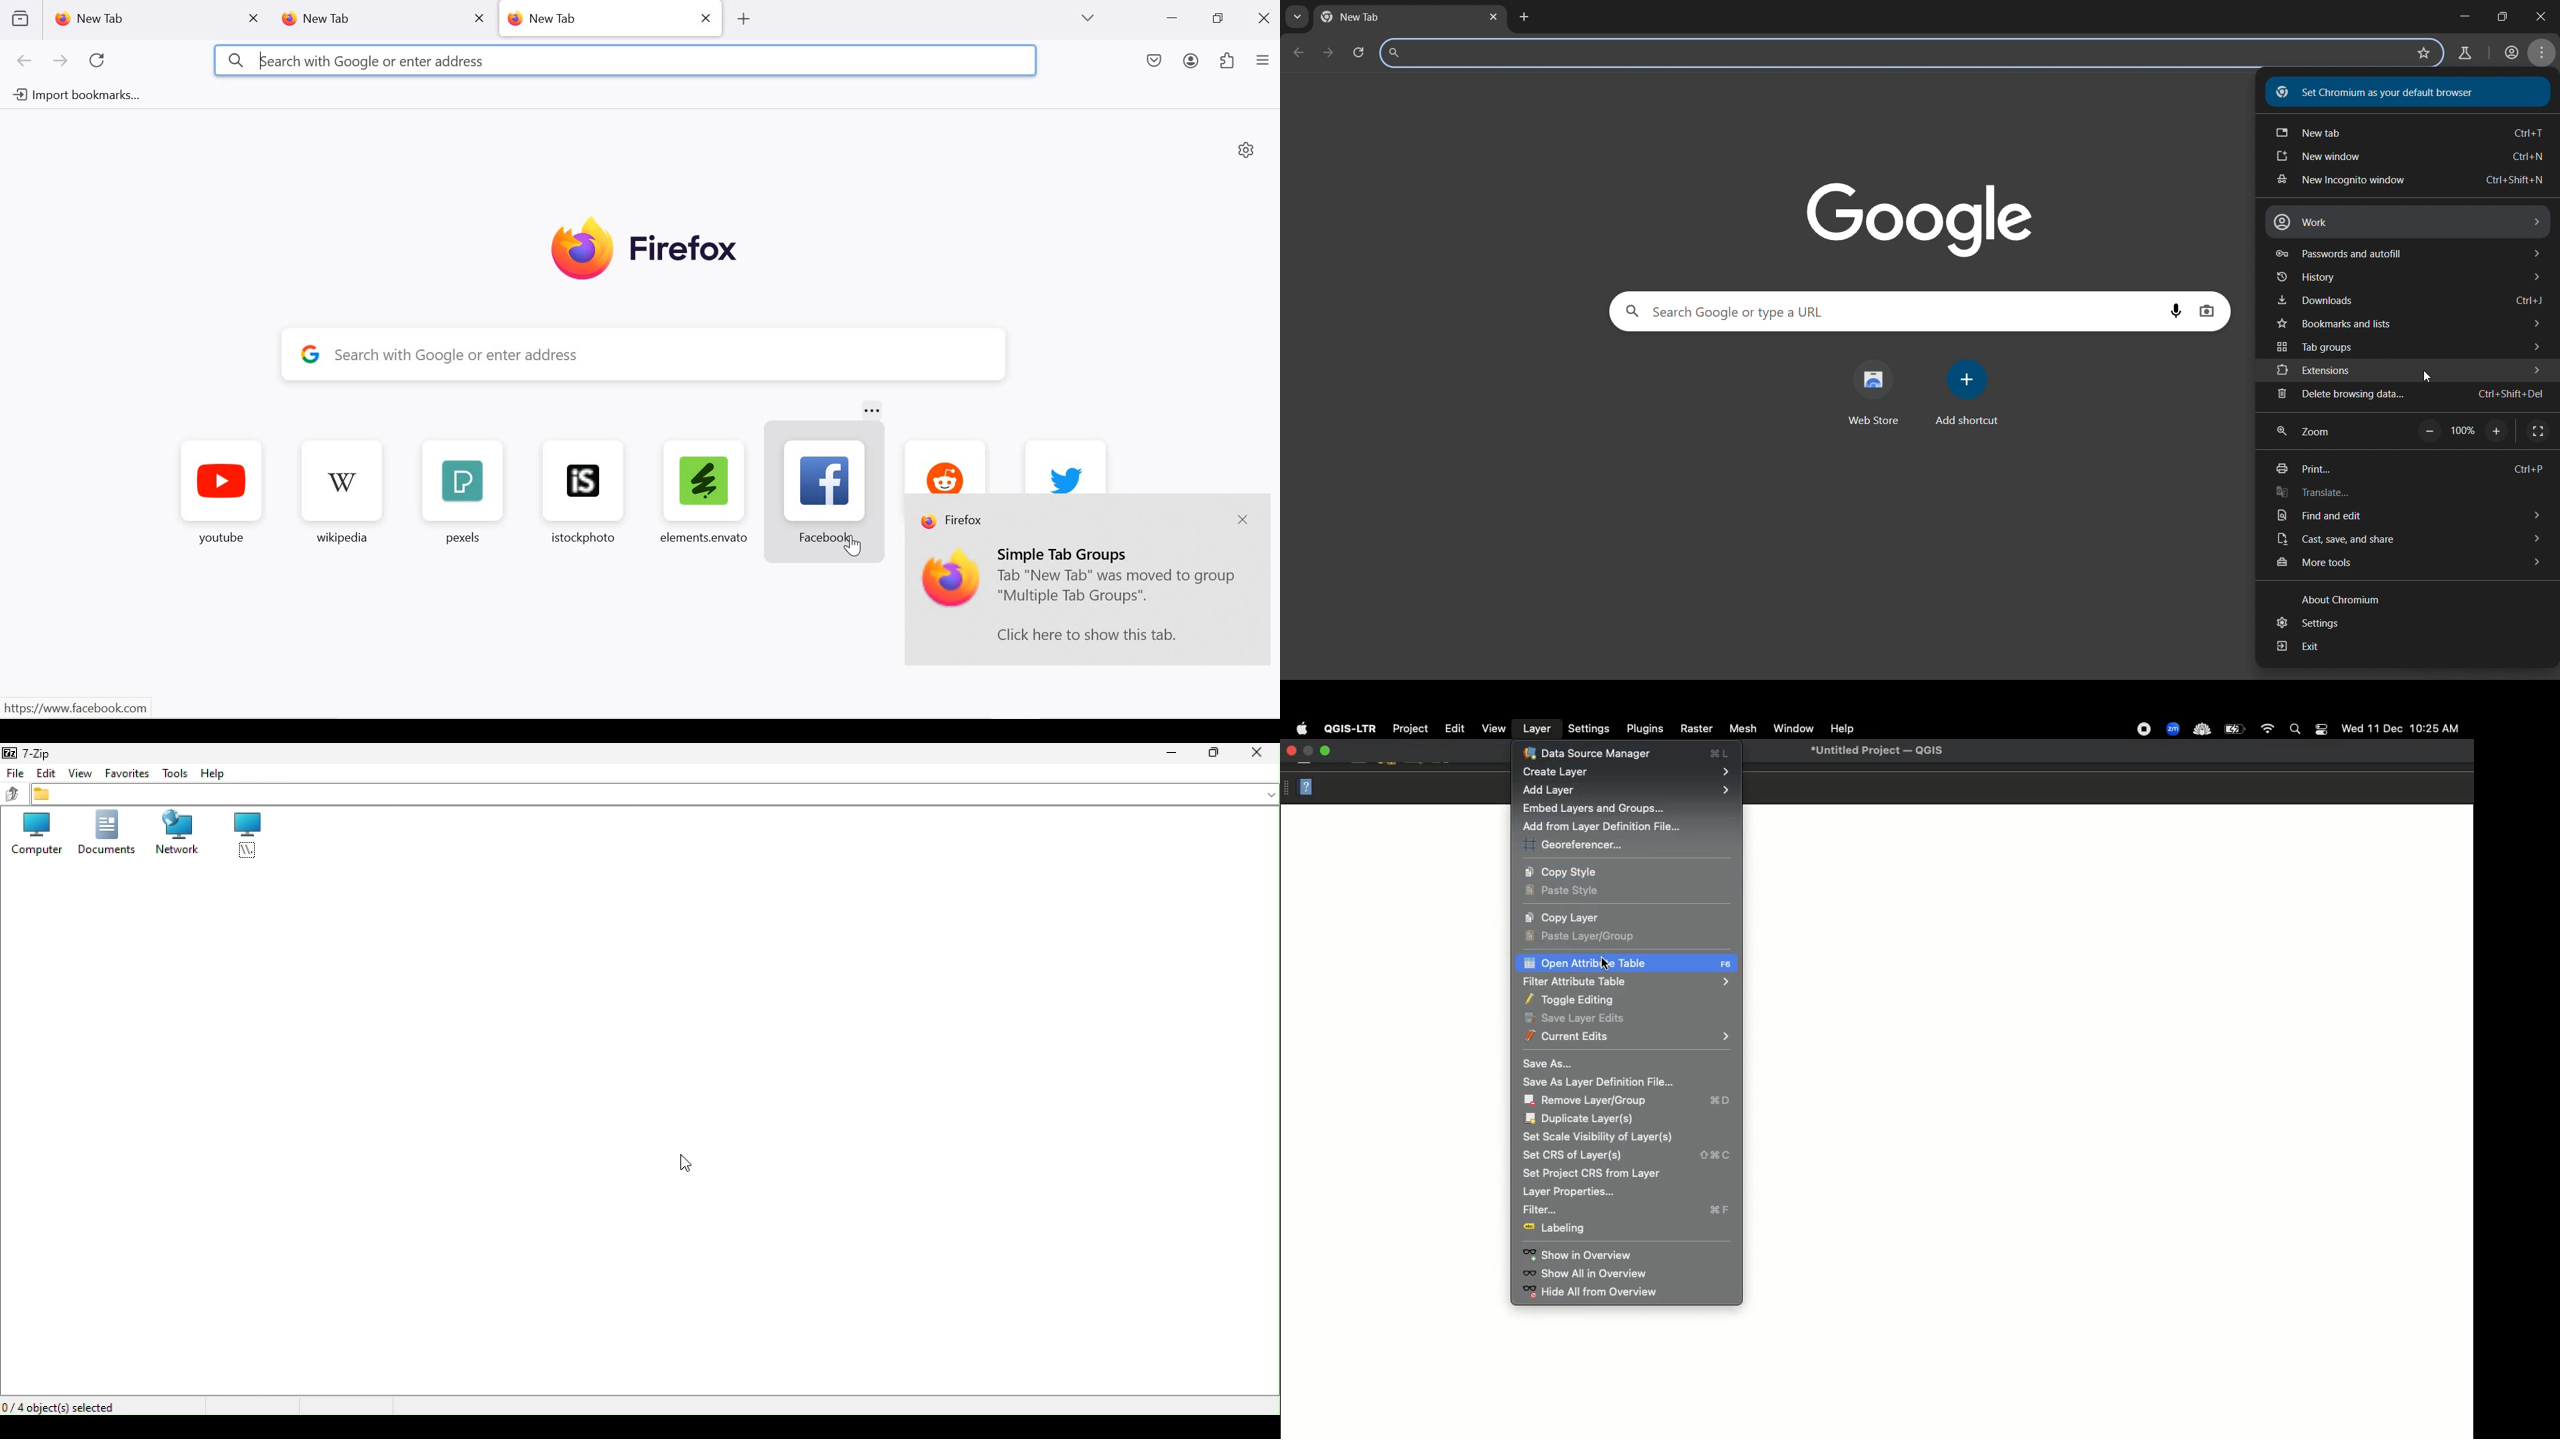  Describe the element at coordinates (1118, 589) in the screenshot. I see `Tab "New Tab" was moved to group "Multiple Tab Groups".` at that location.